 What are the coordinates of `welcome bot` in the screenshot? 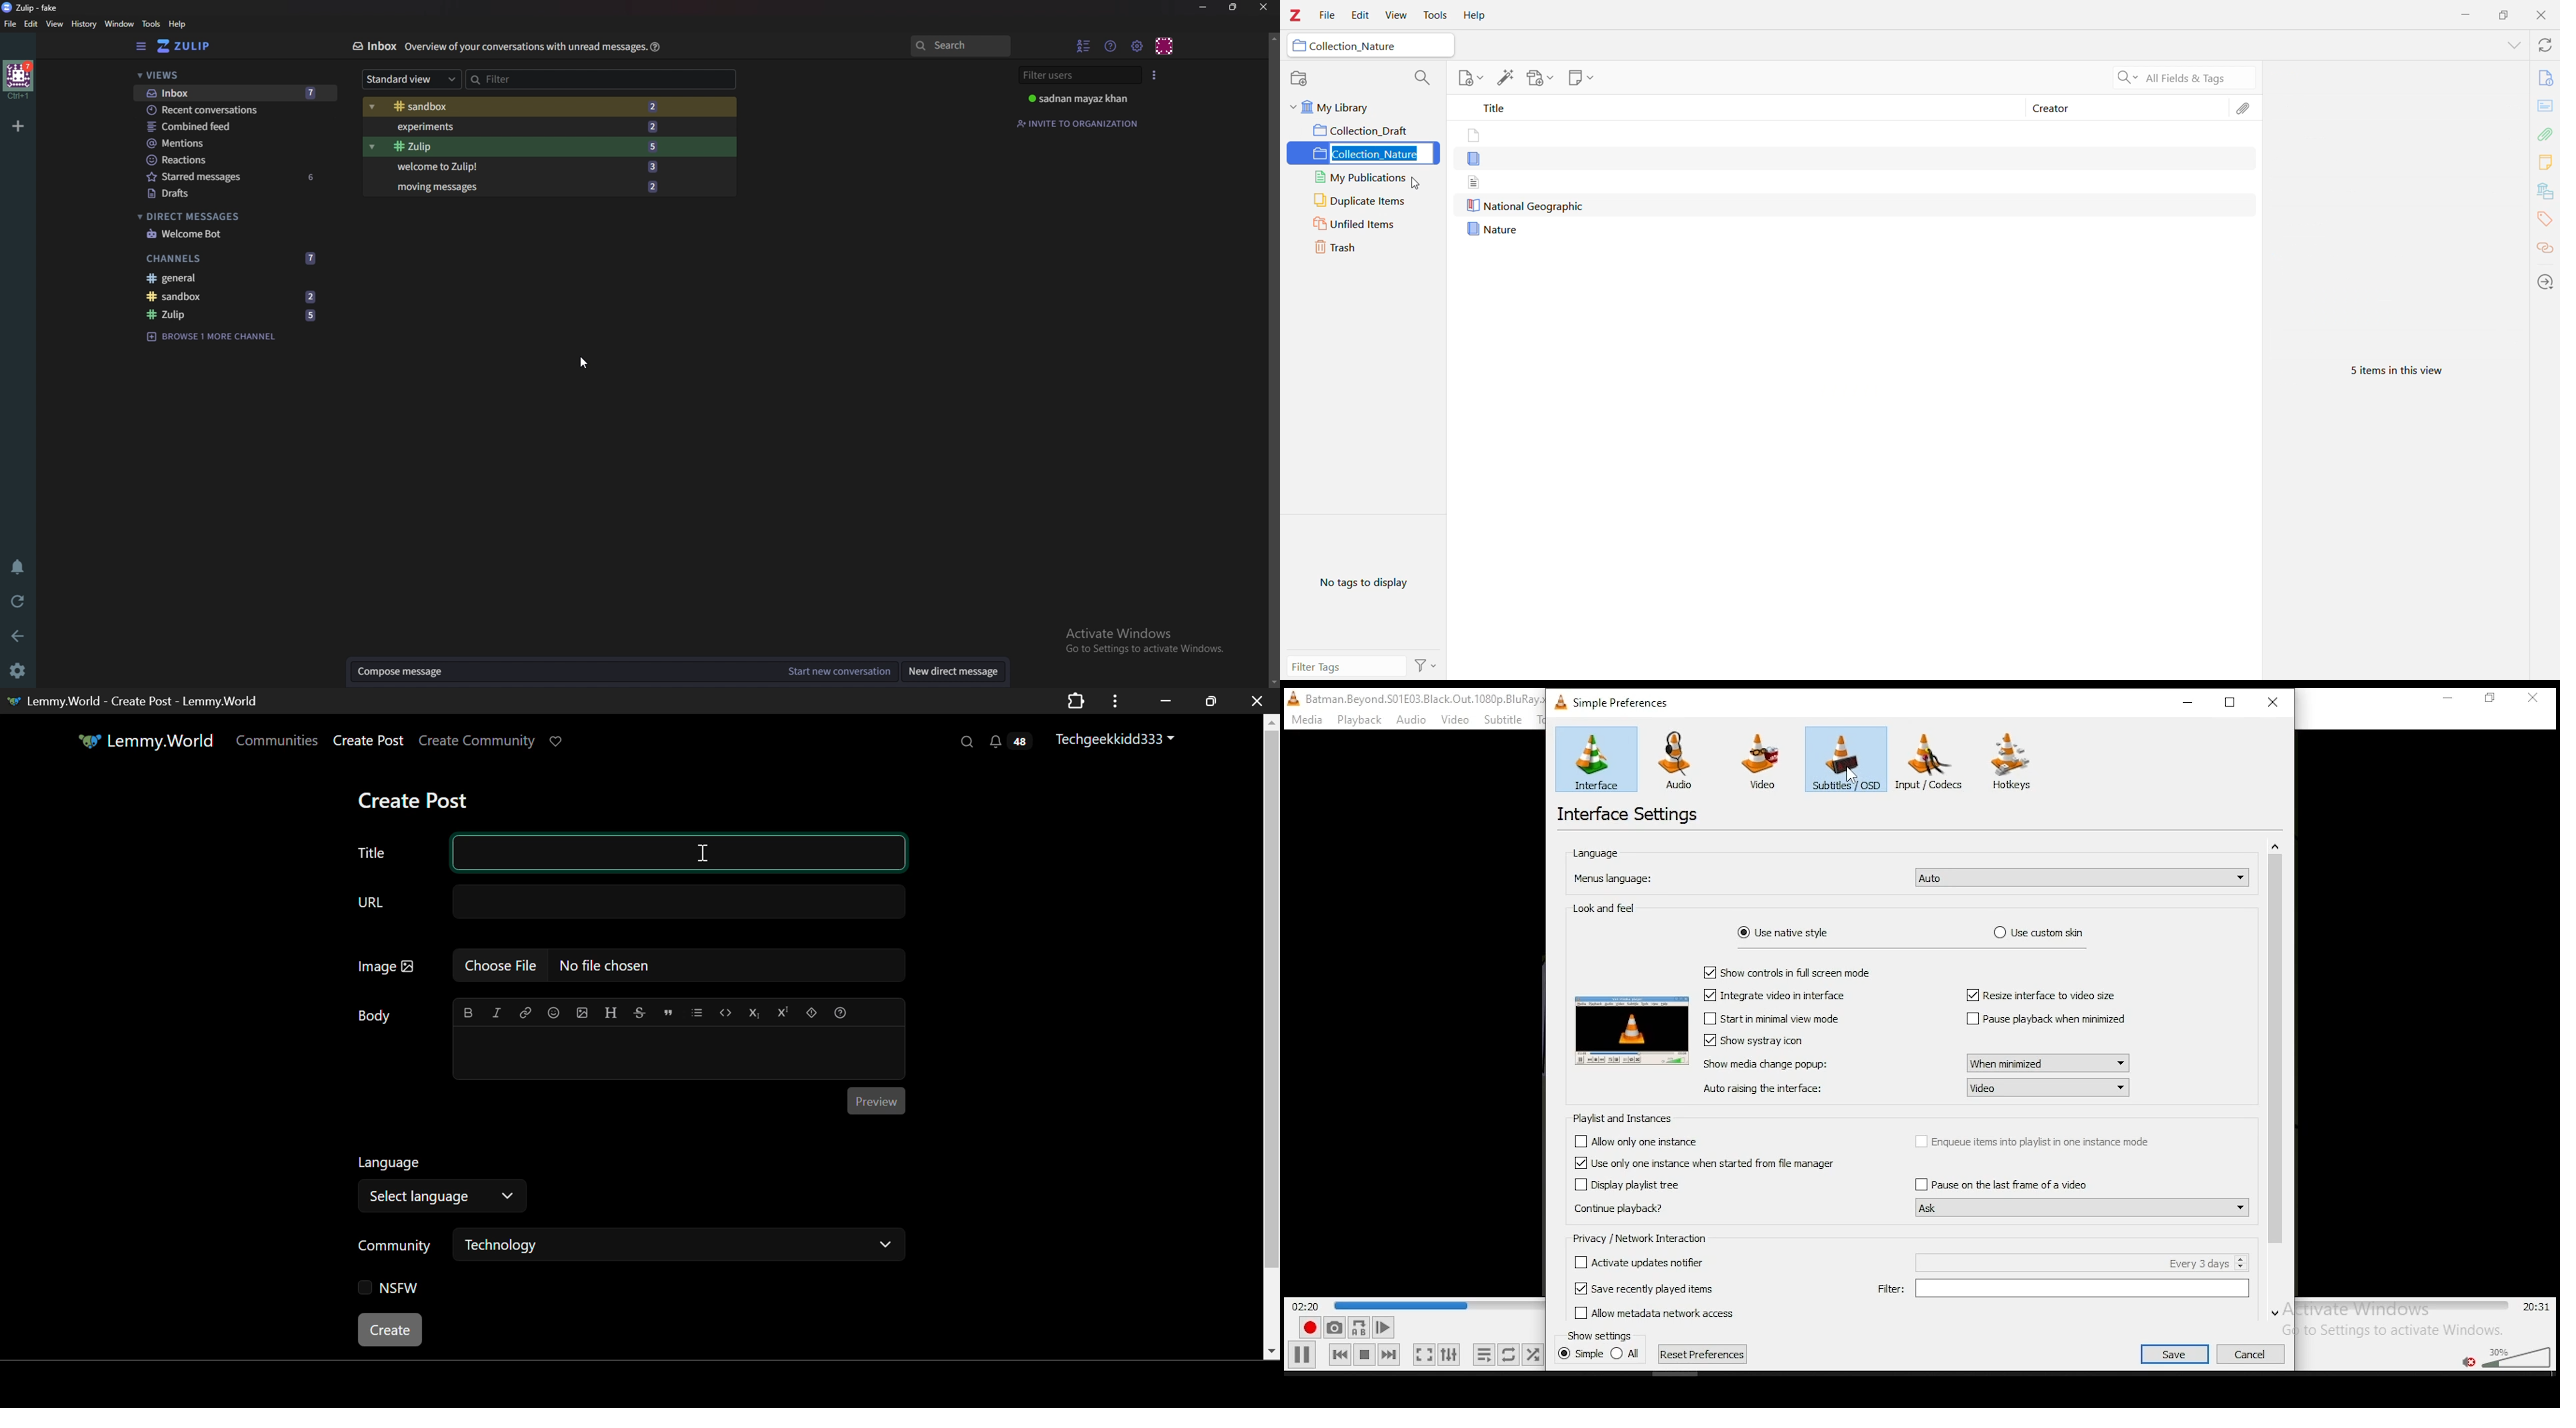 It's located at (231, 234).